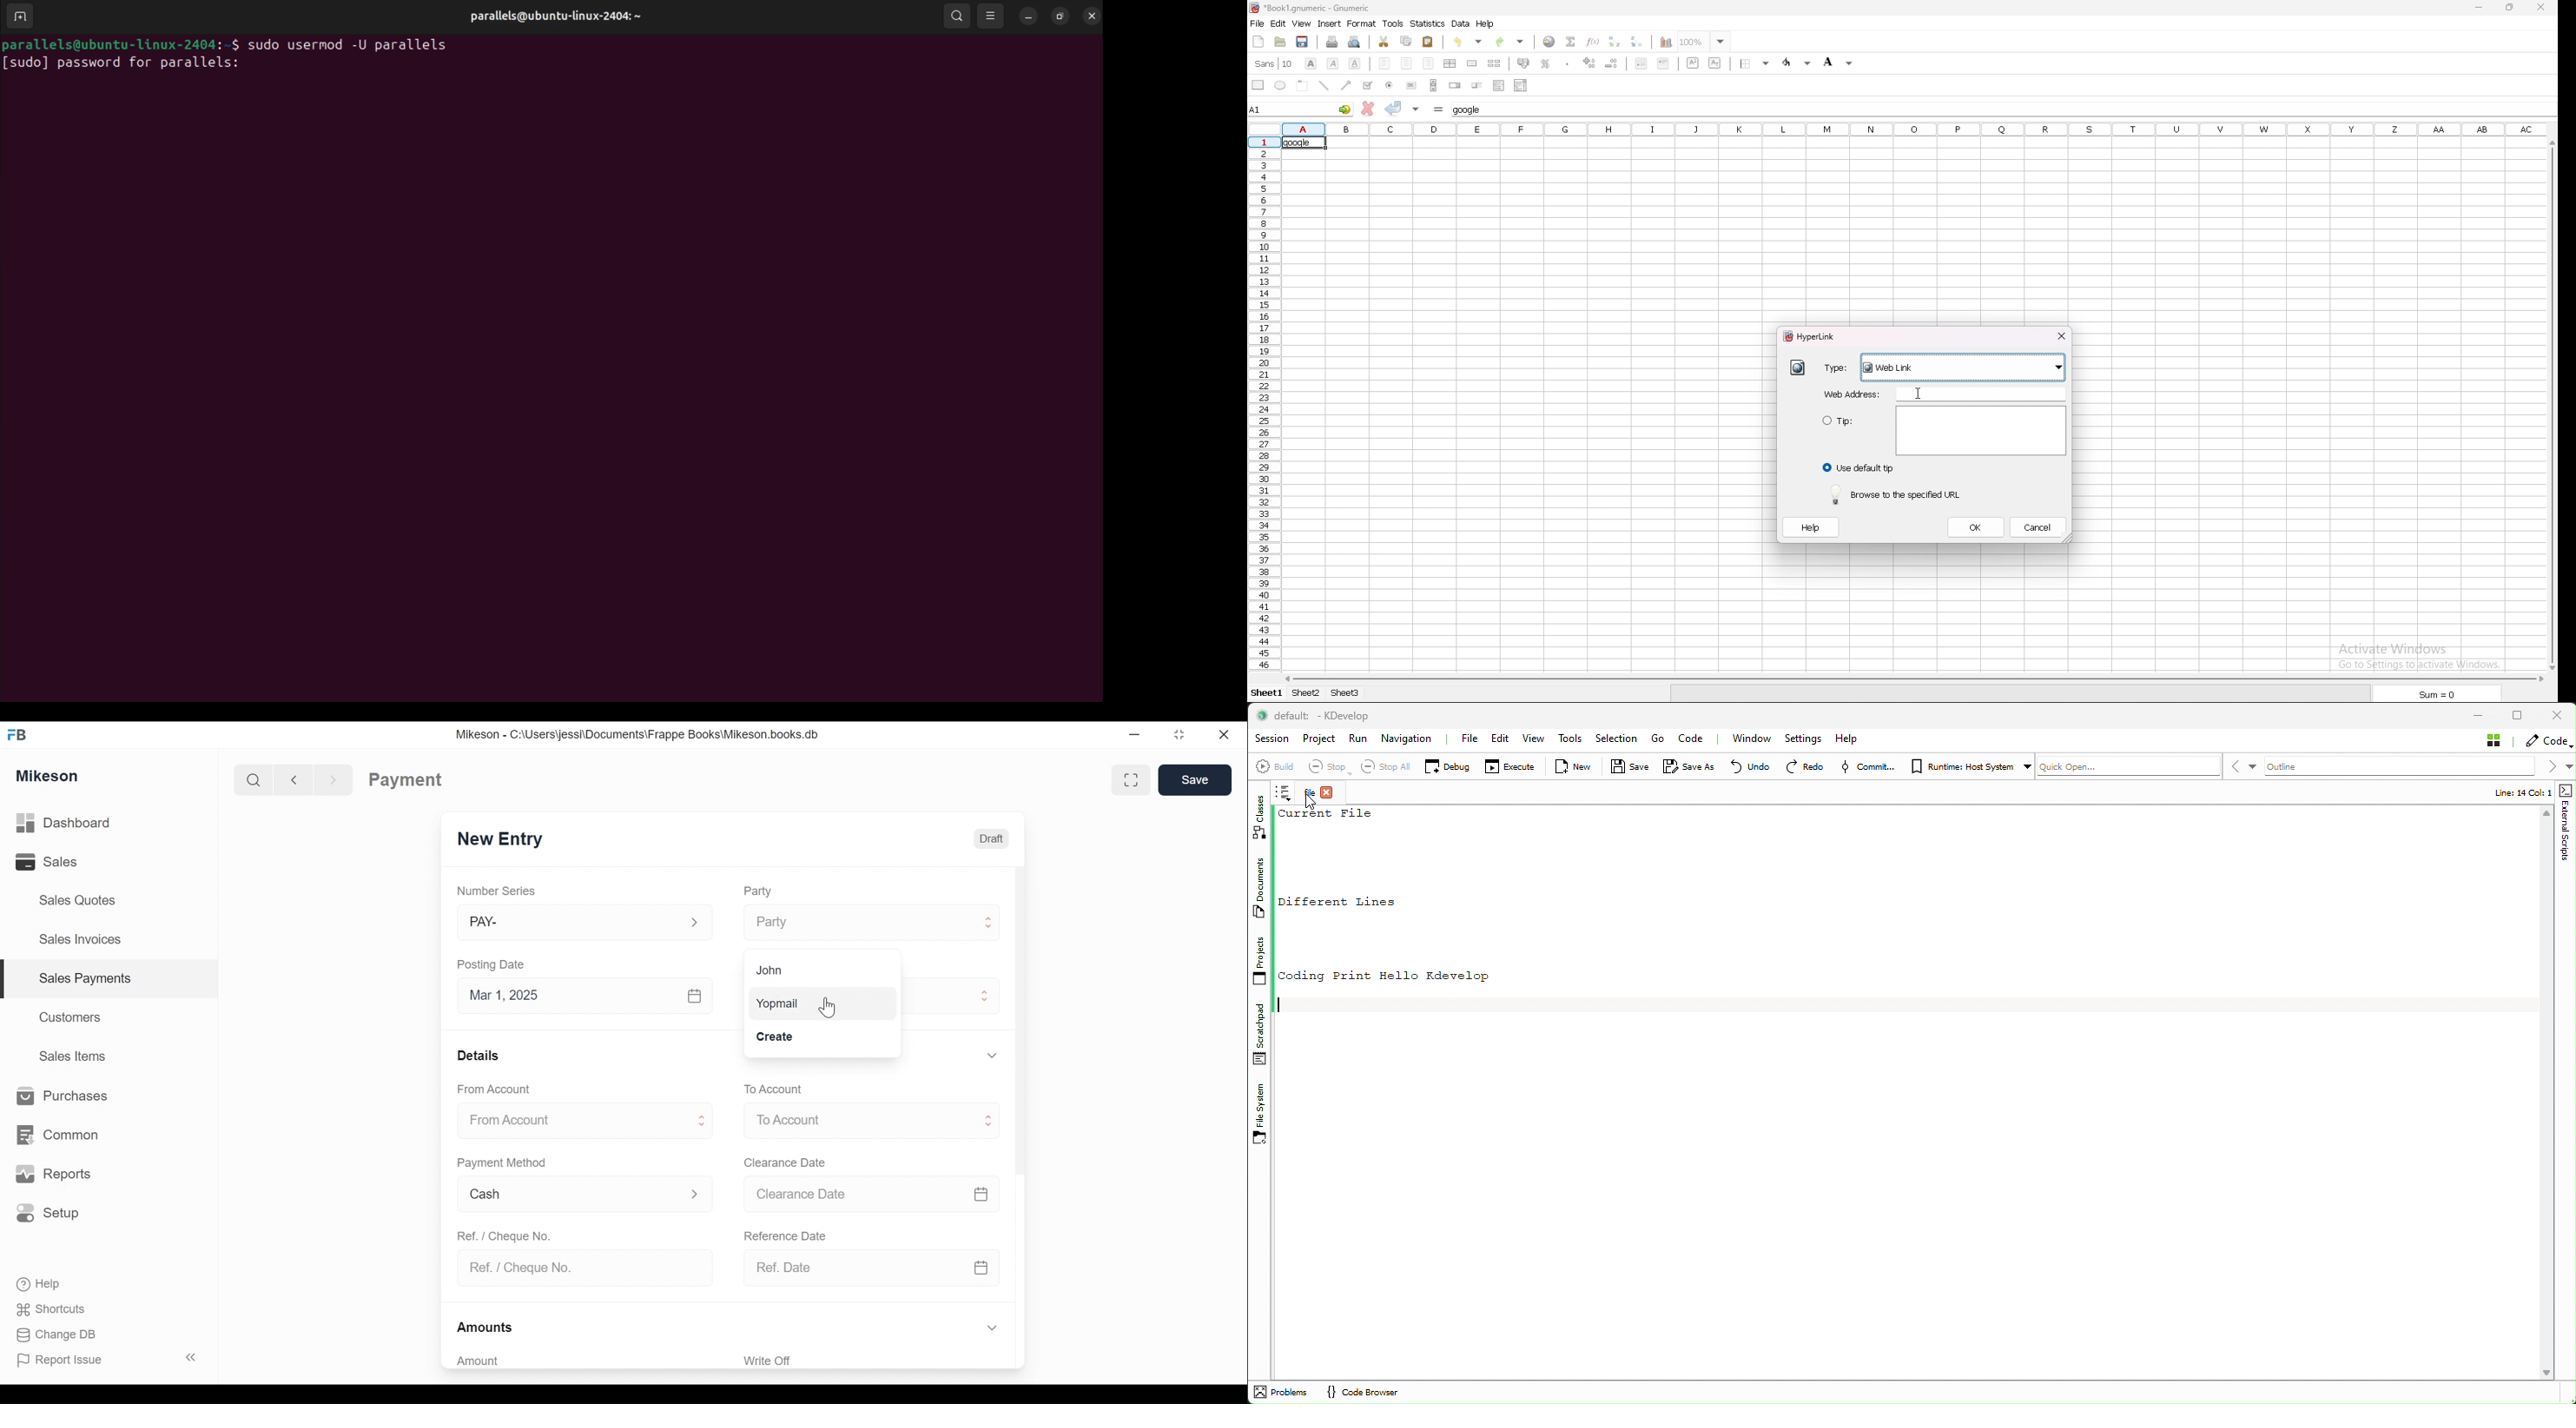 The width and height of the screenshot is (2576, 1428). I want to click on Purchases, so click(62, 1096).